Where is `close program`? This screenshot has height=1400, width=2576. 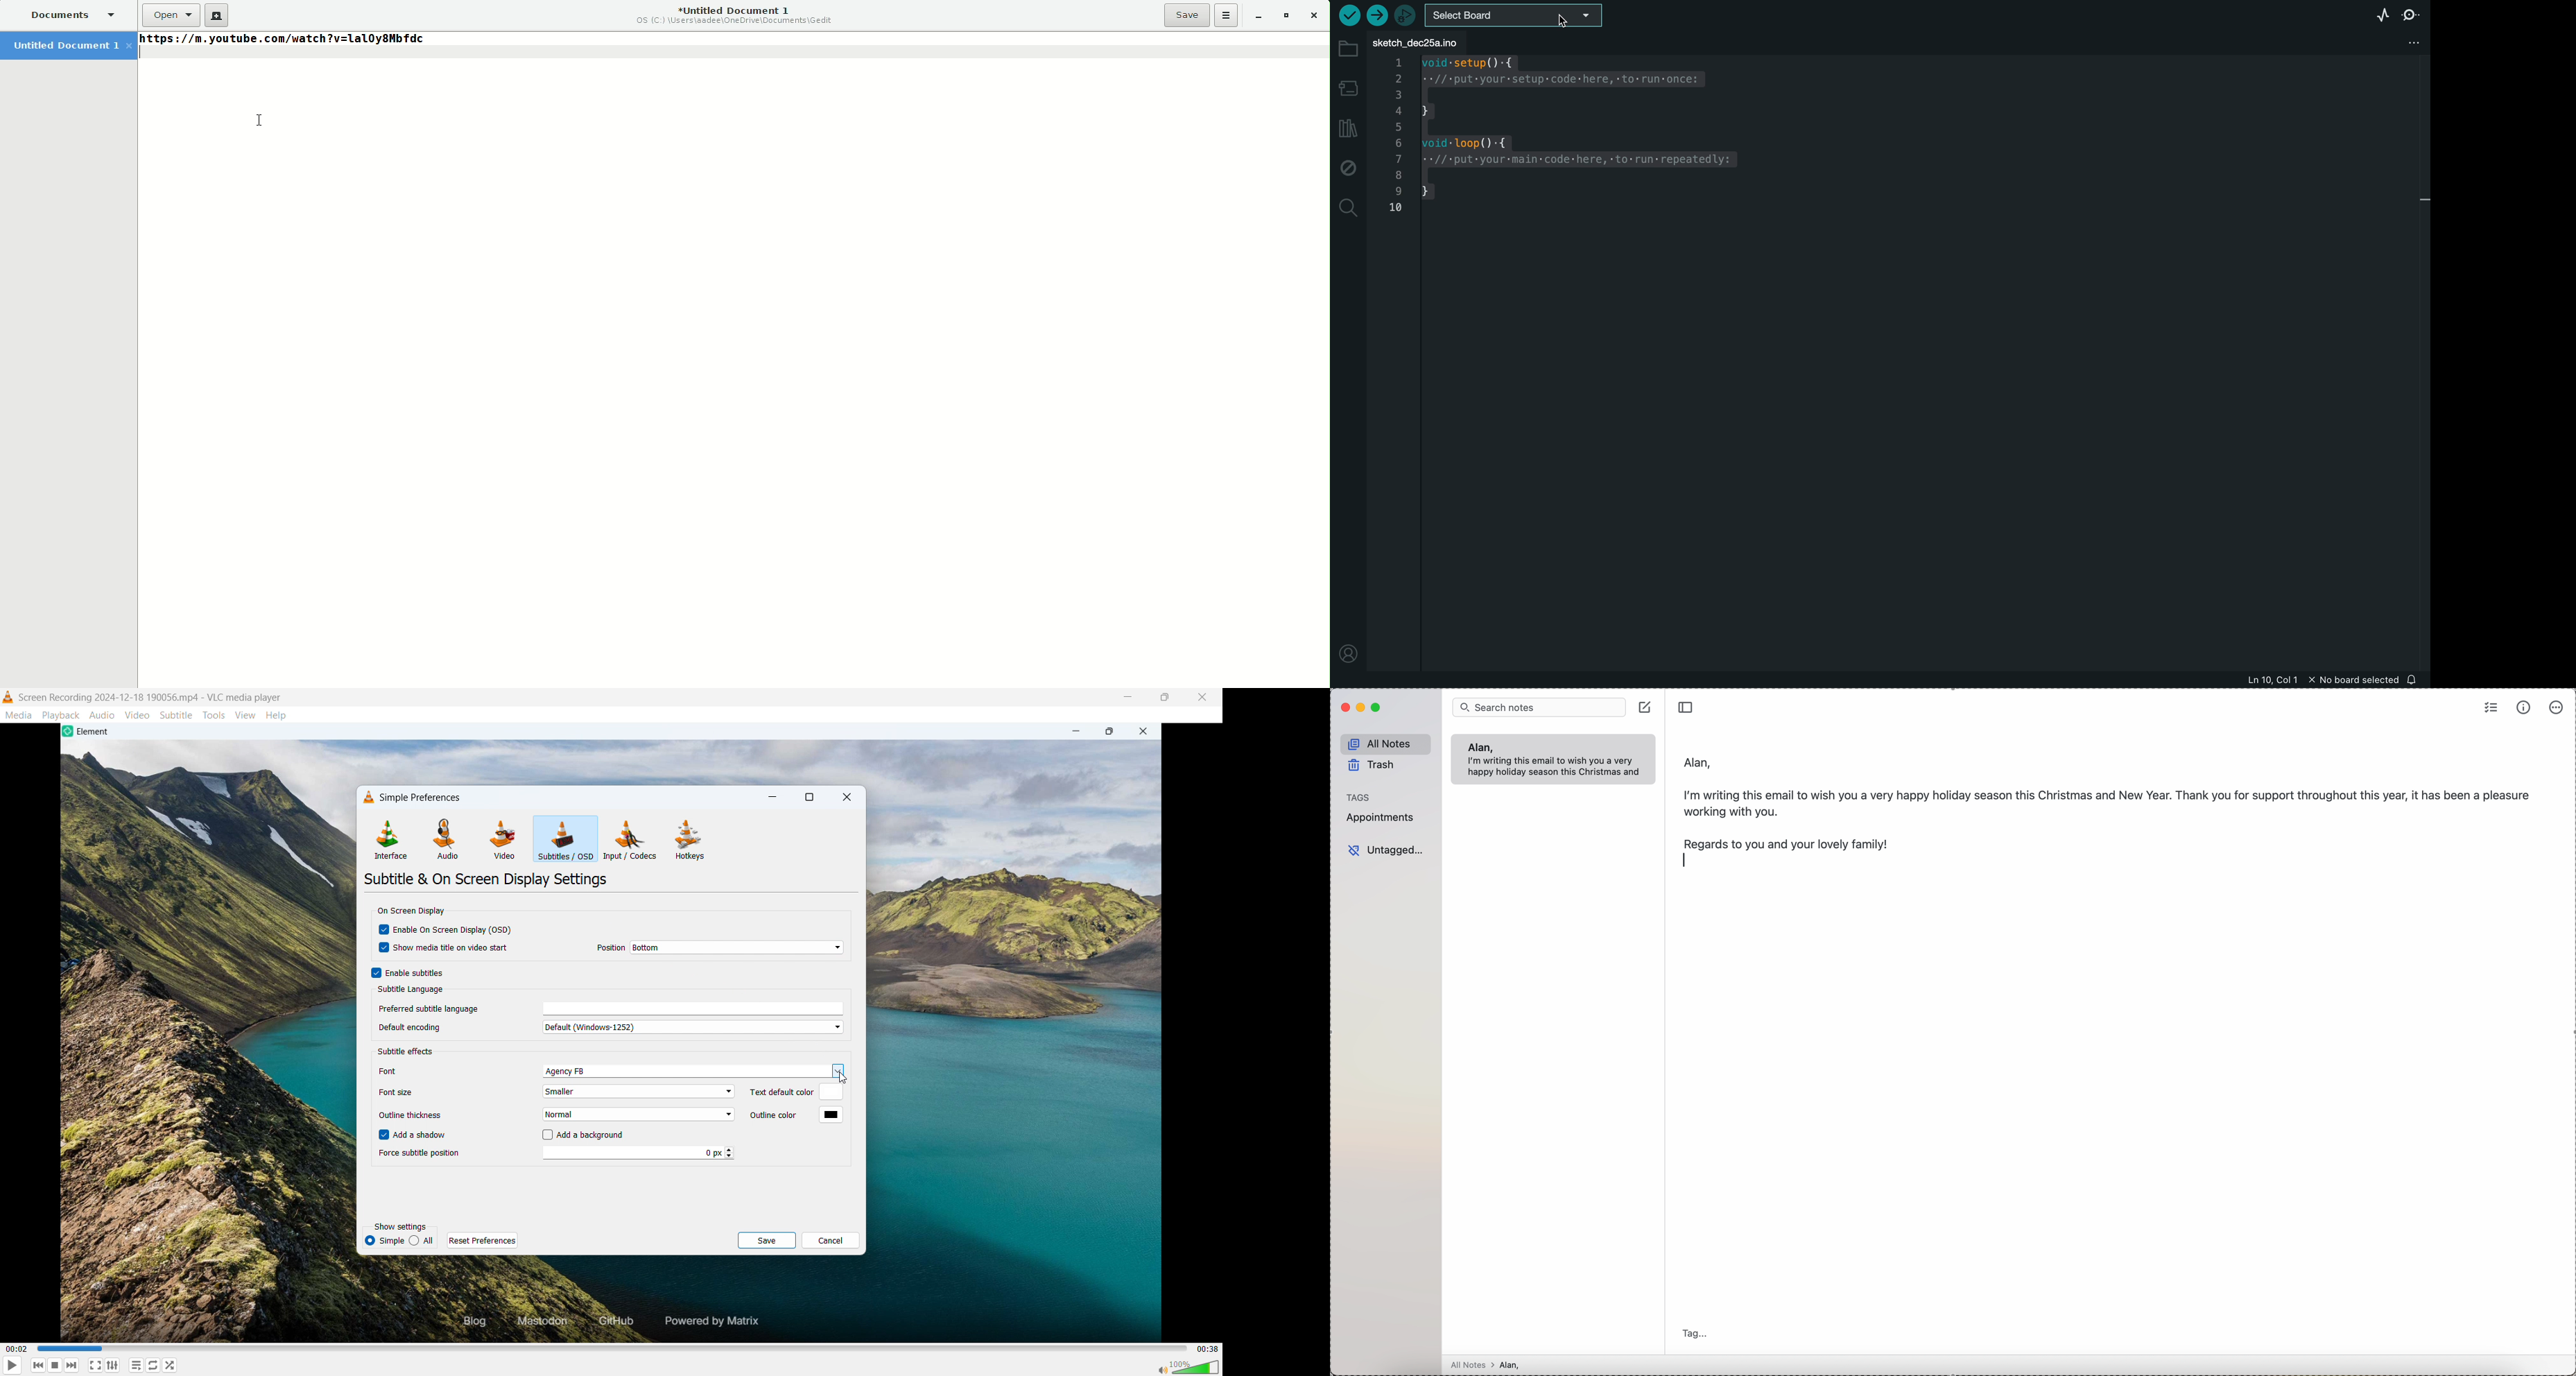
close program is located at coordinates (1344, 708).